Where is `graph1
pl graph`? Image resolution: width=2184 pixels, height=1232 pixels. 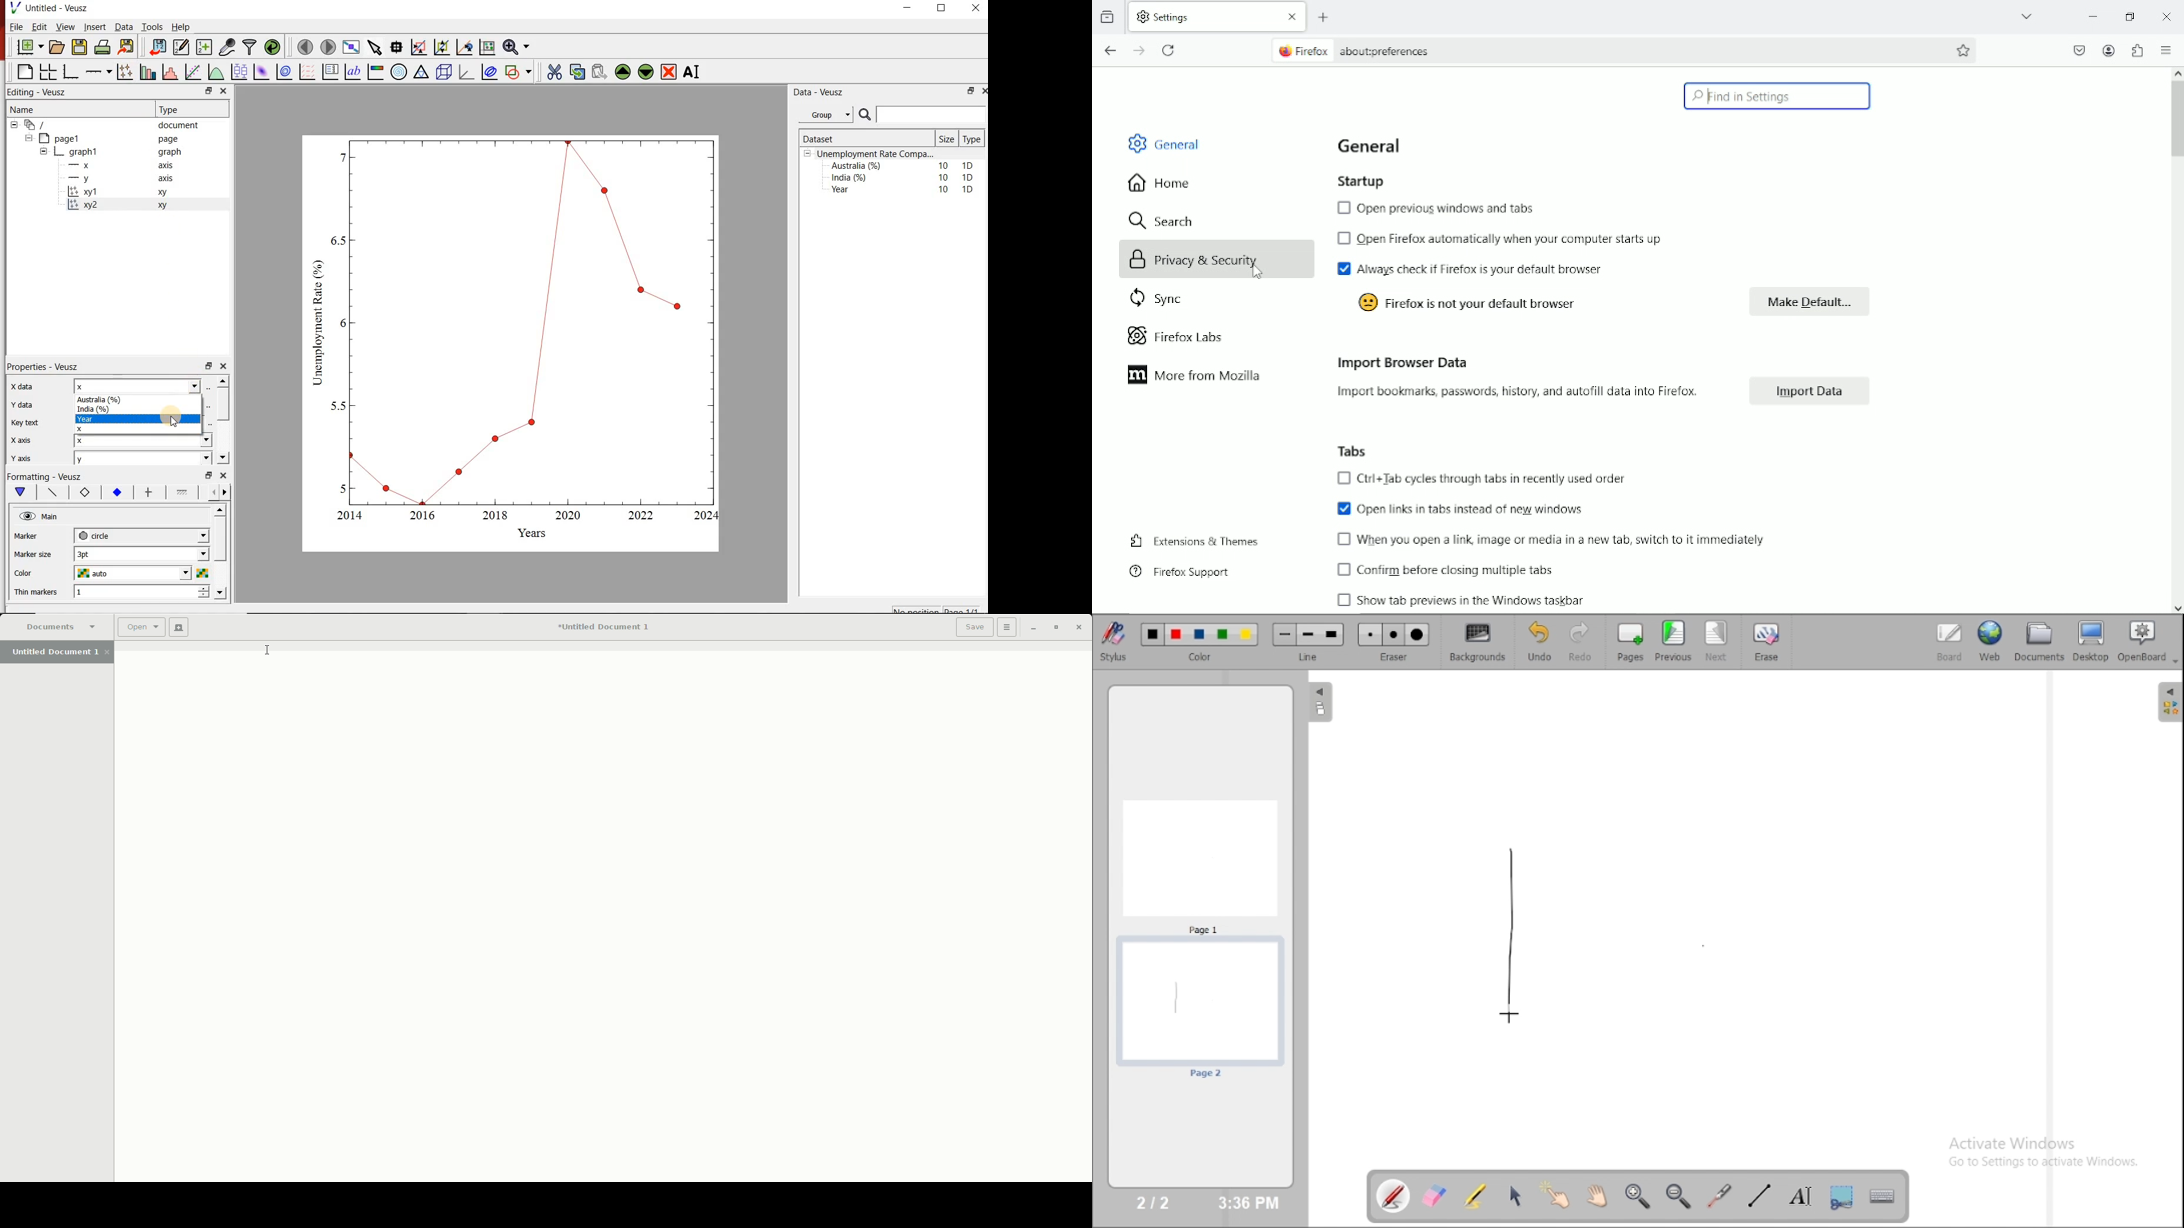
graph1
pl graph is located at coordinates (122, 152).